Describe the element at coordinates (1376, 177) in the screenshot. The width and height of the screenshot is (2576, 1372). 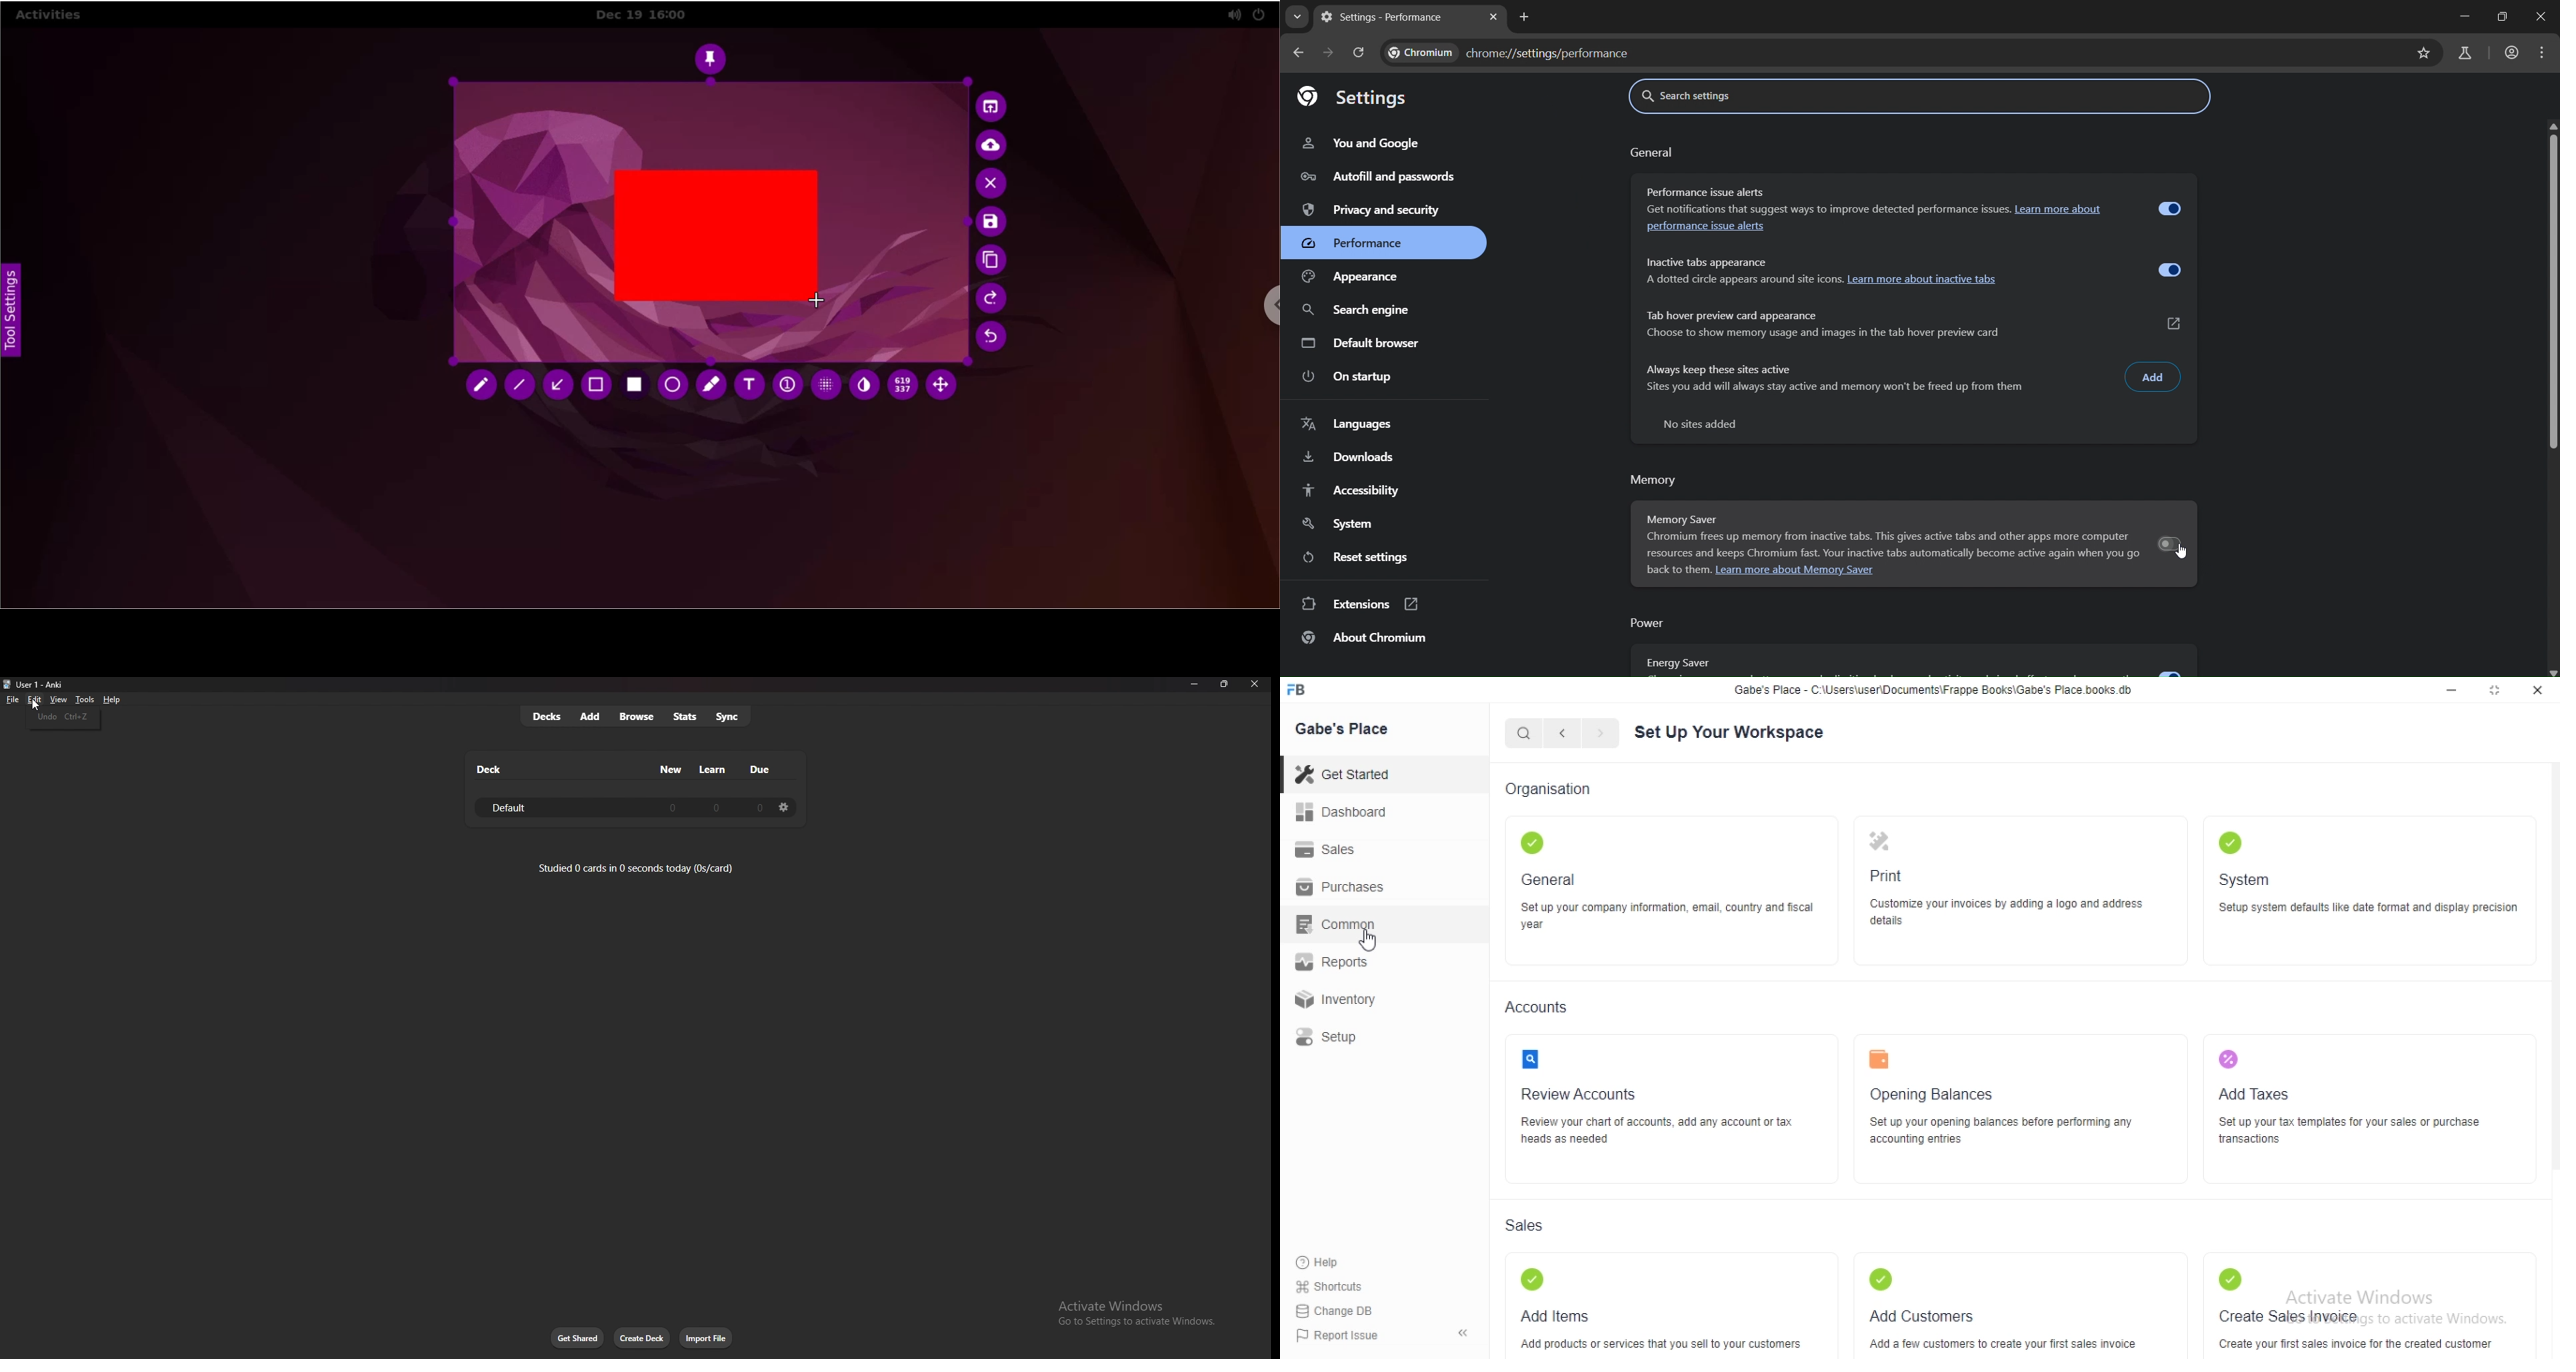
I see `Autofill and passwords` at that location.